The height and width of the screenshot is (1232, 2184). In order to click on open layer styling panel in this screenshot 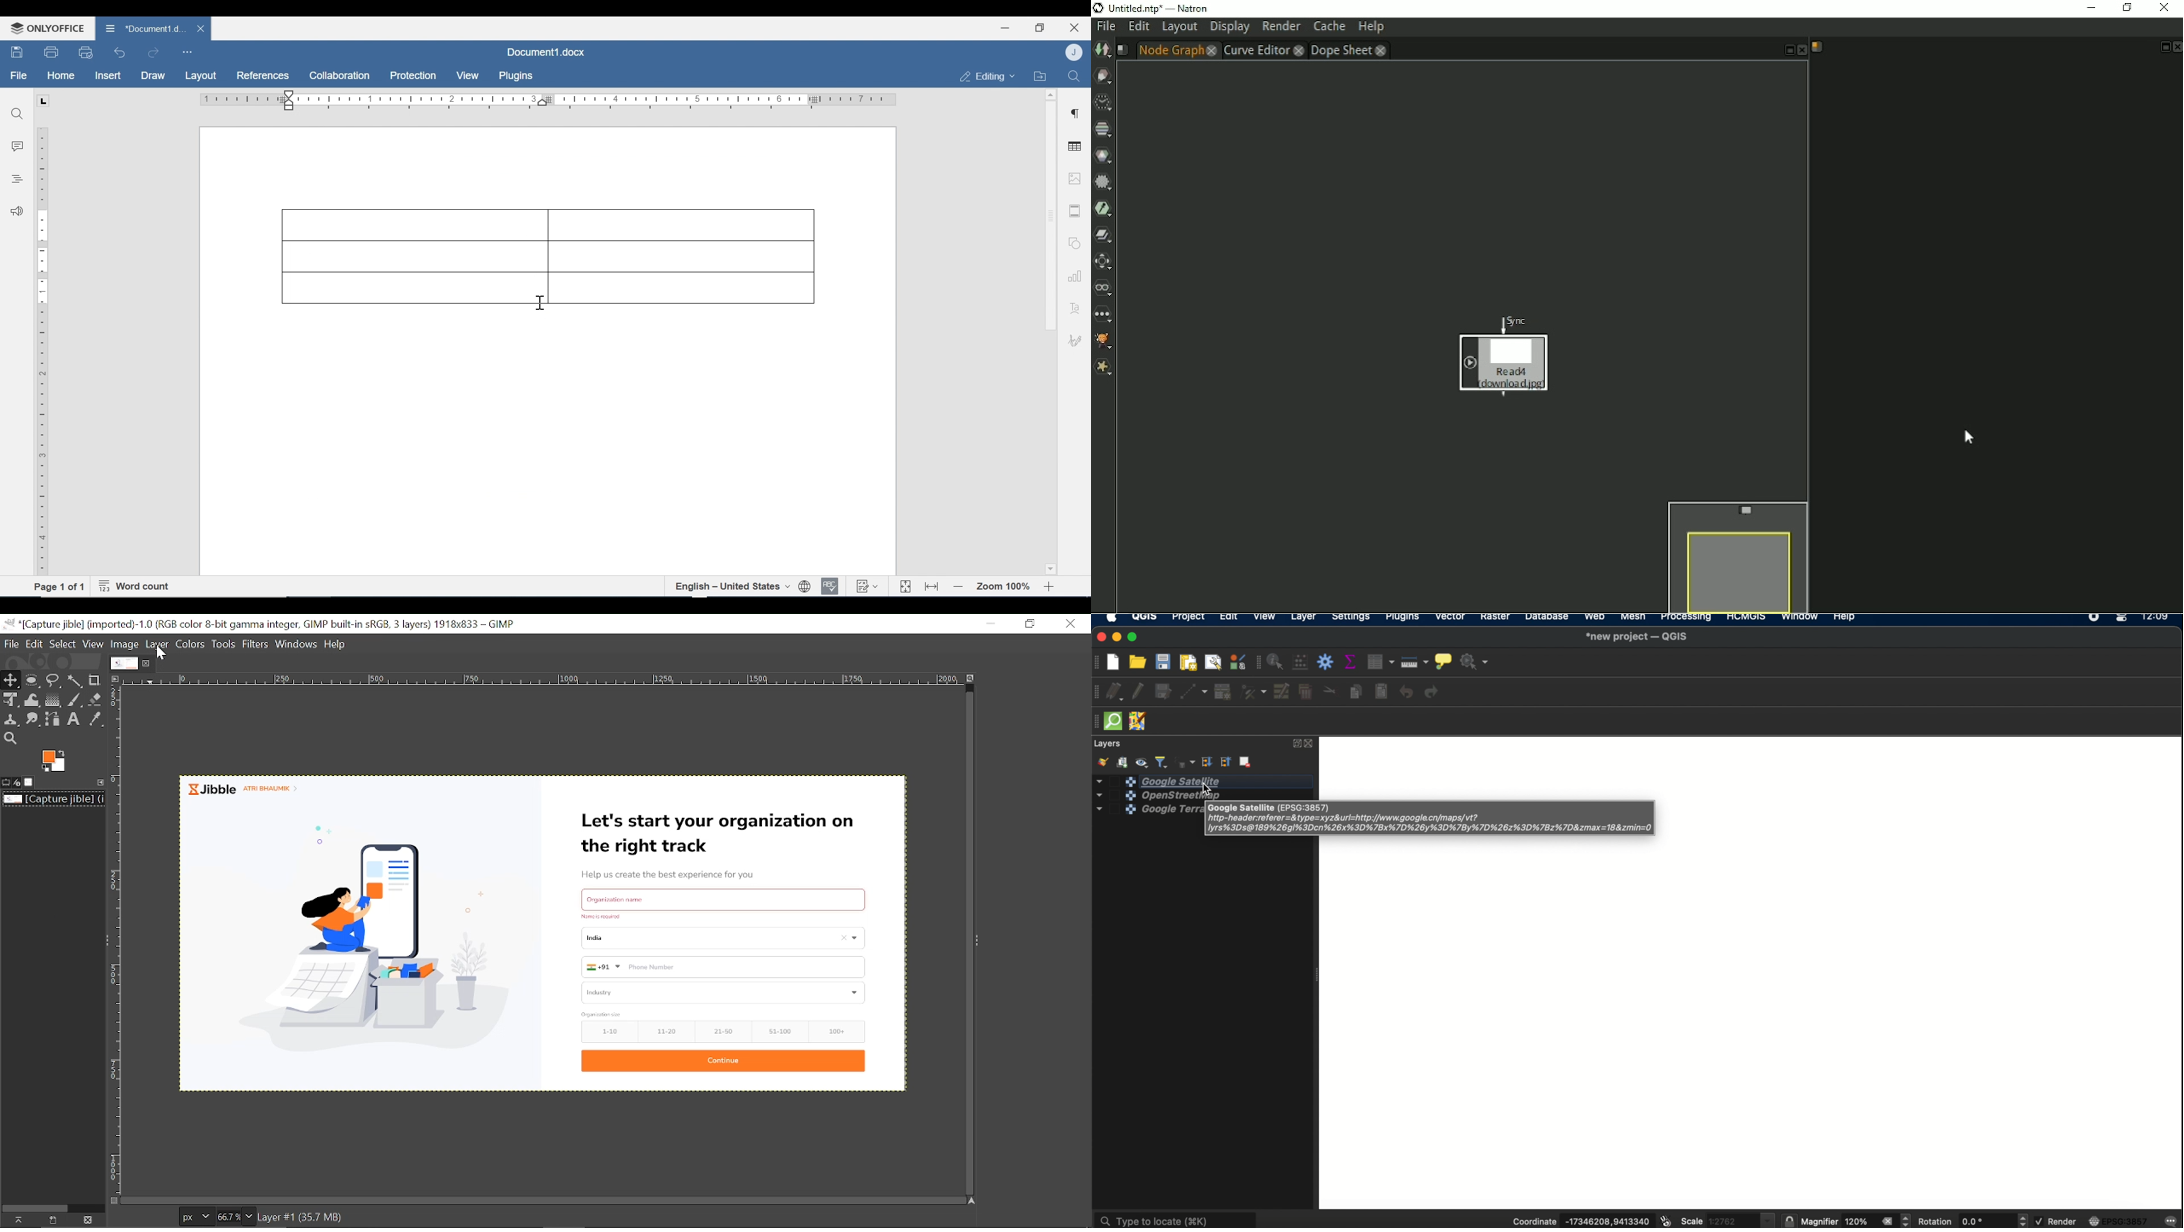, I will do `click(1102, 762)`.